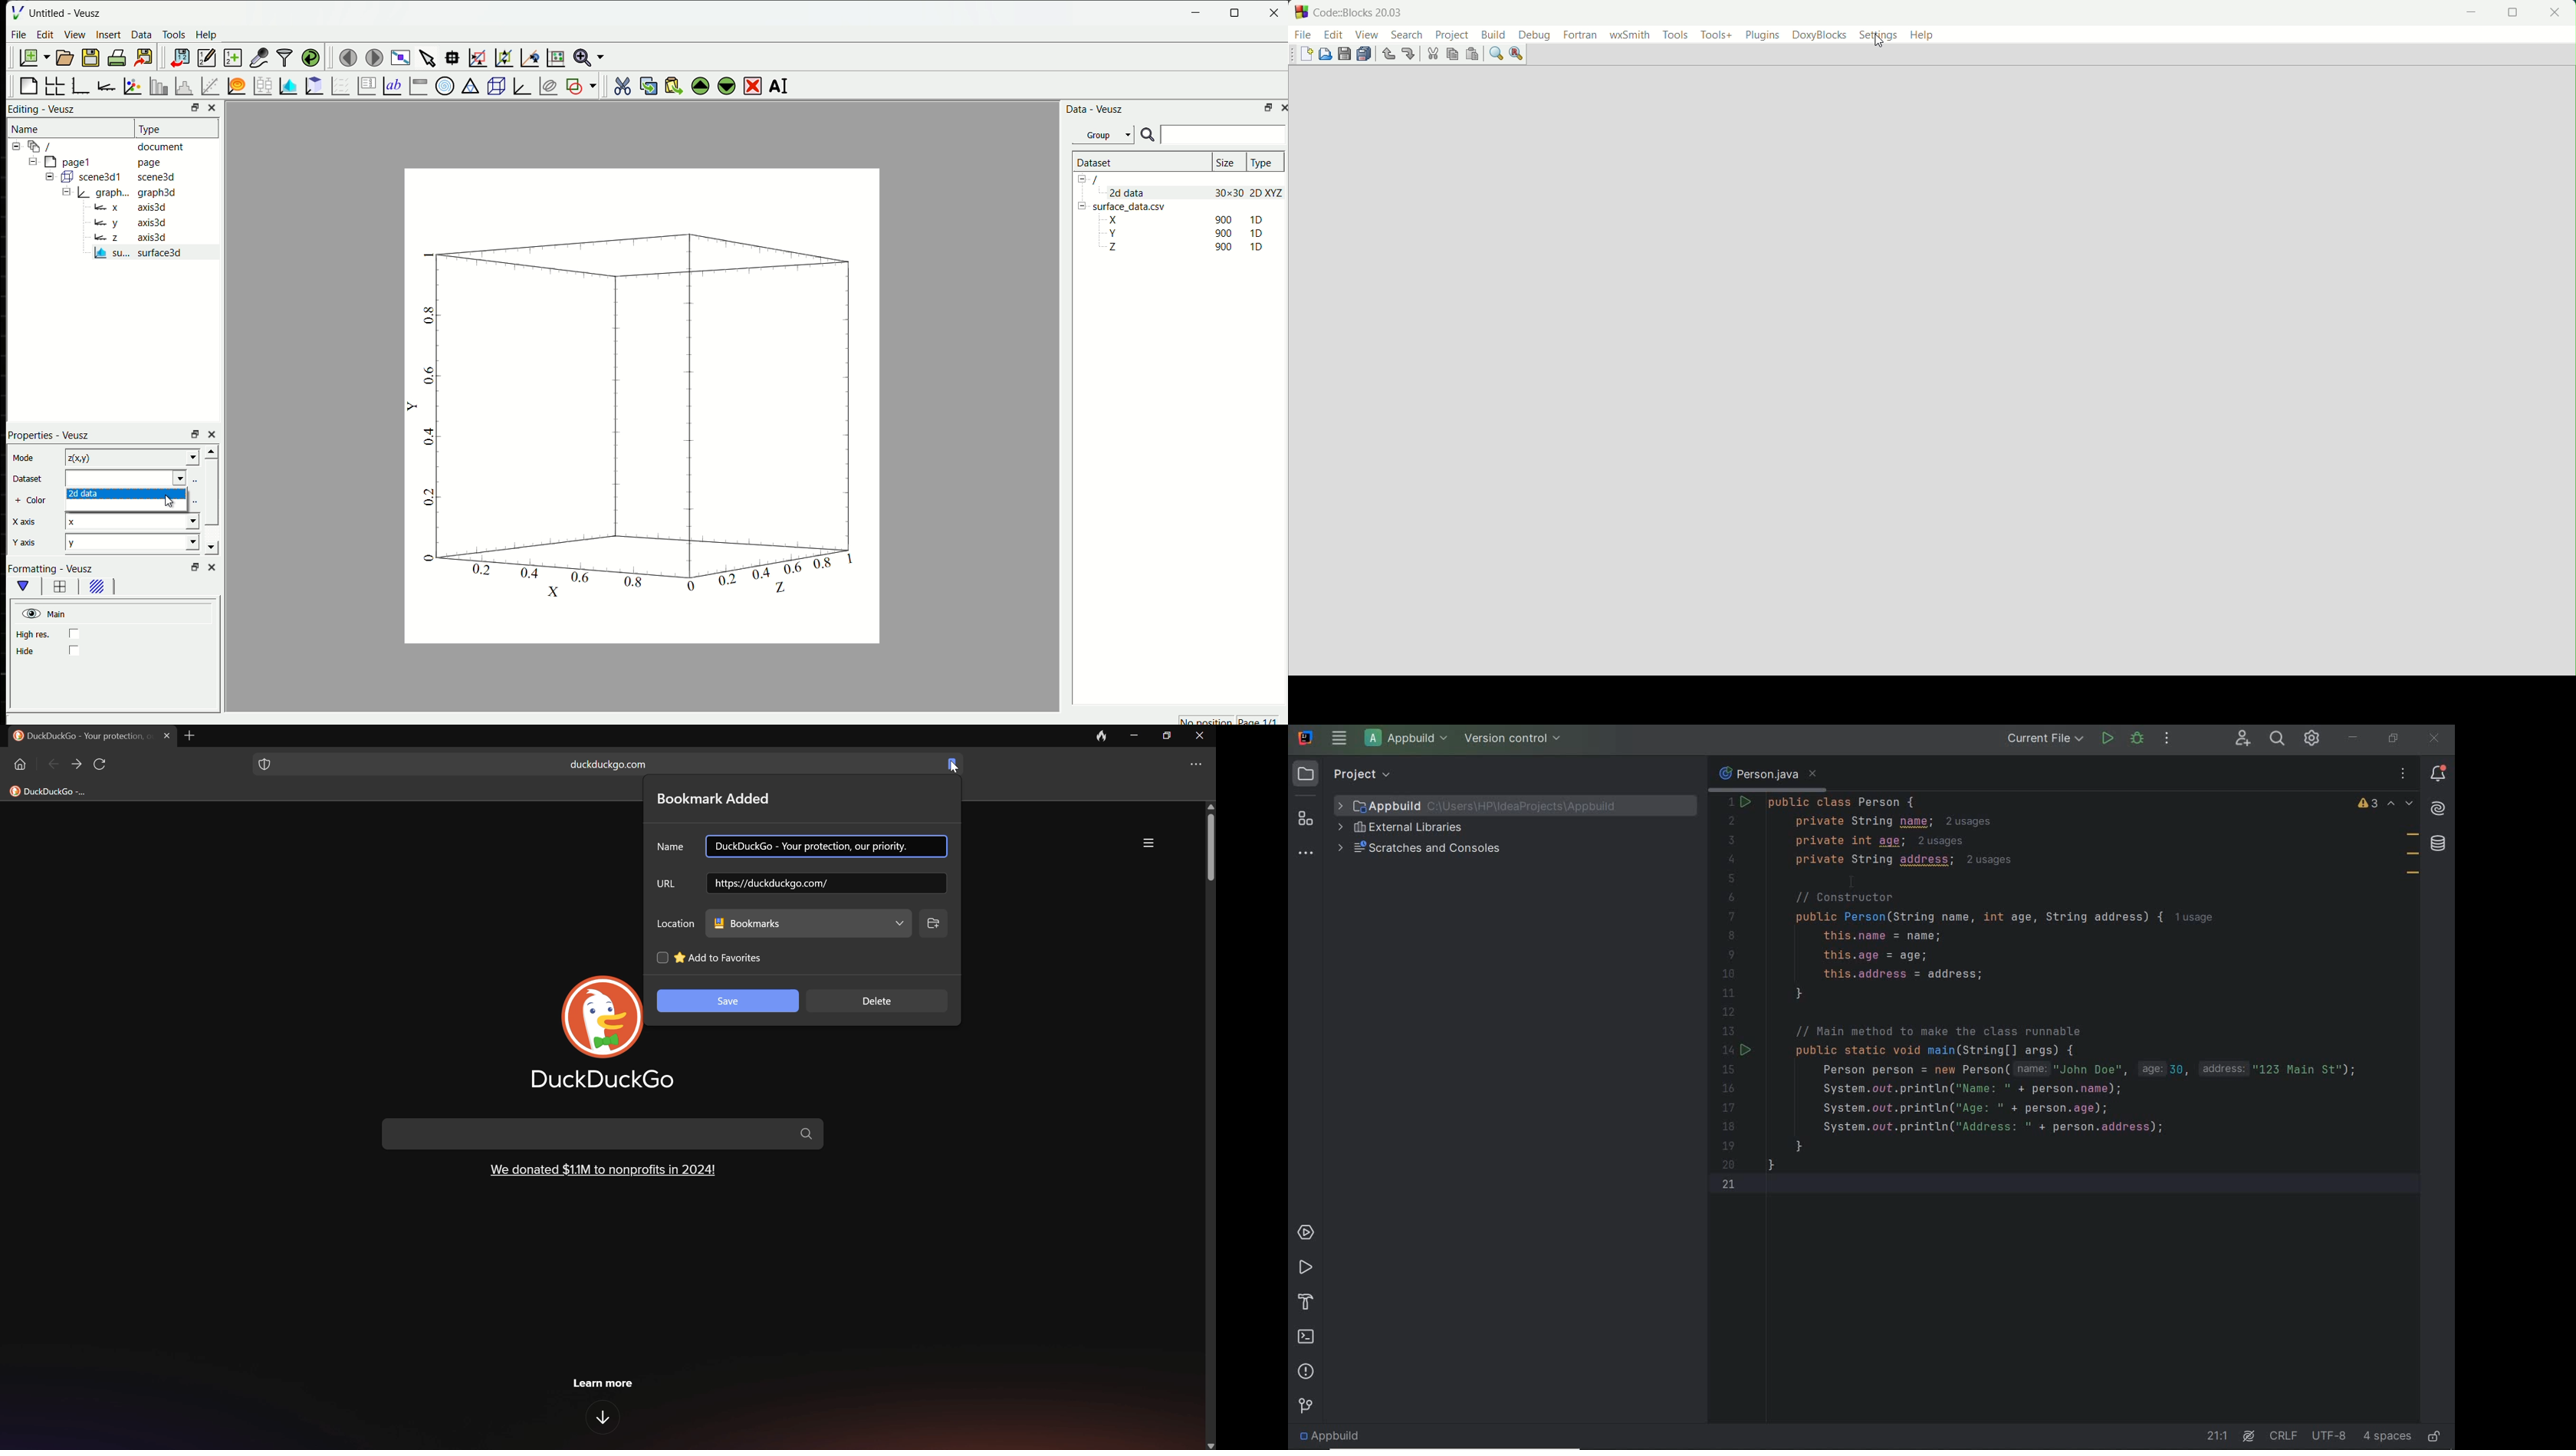  What do you see at coordinates (1406, 35) in the screenshot?
I see `search` at bounding box center [1406, 35].